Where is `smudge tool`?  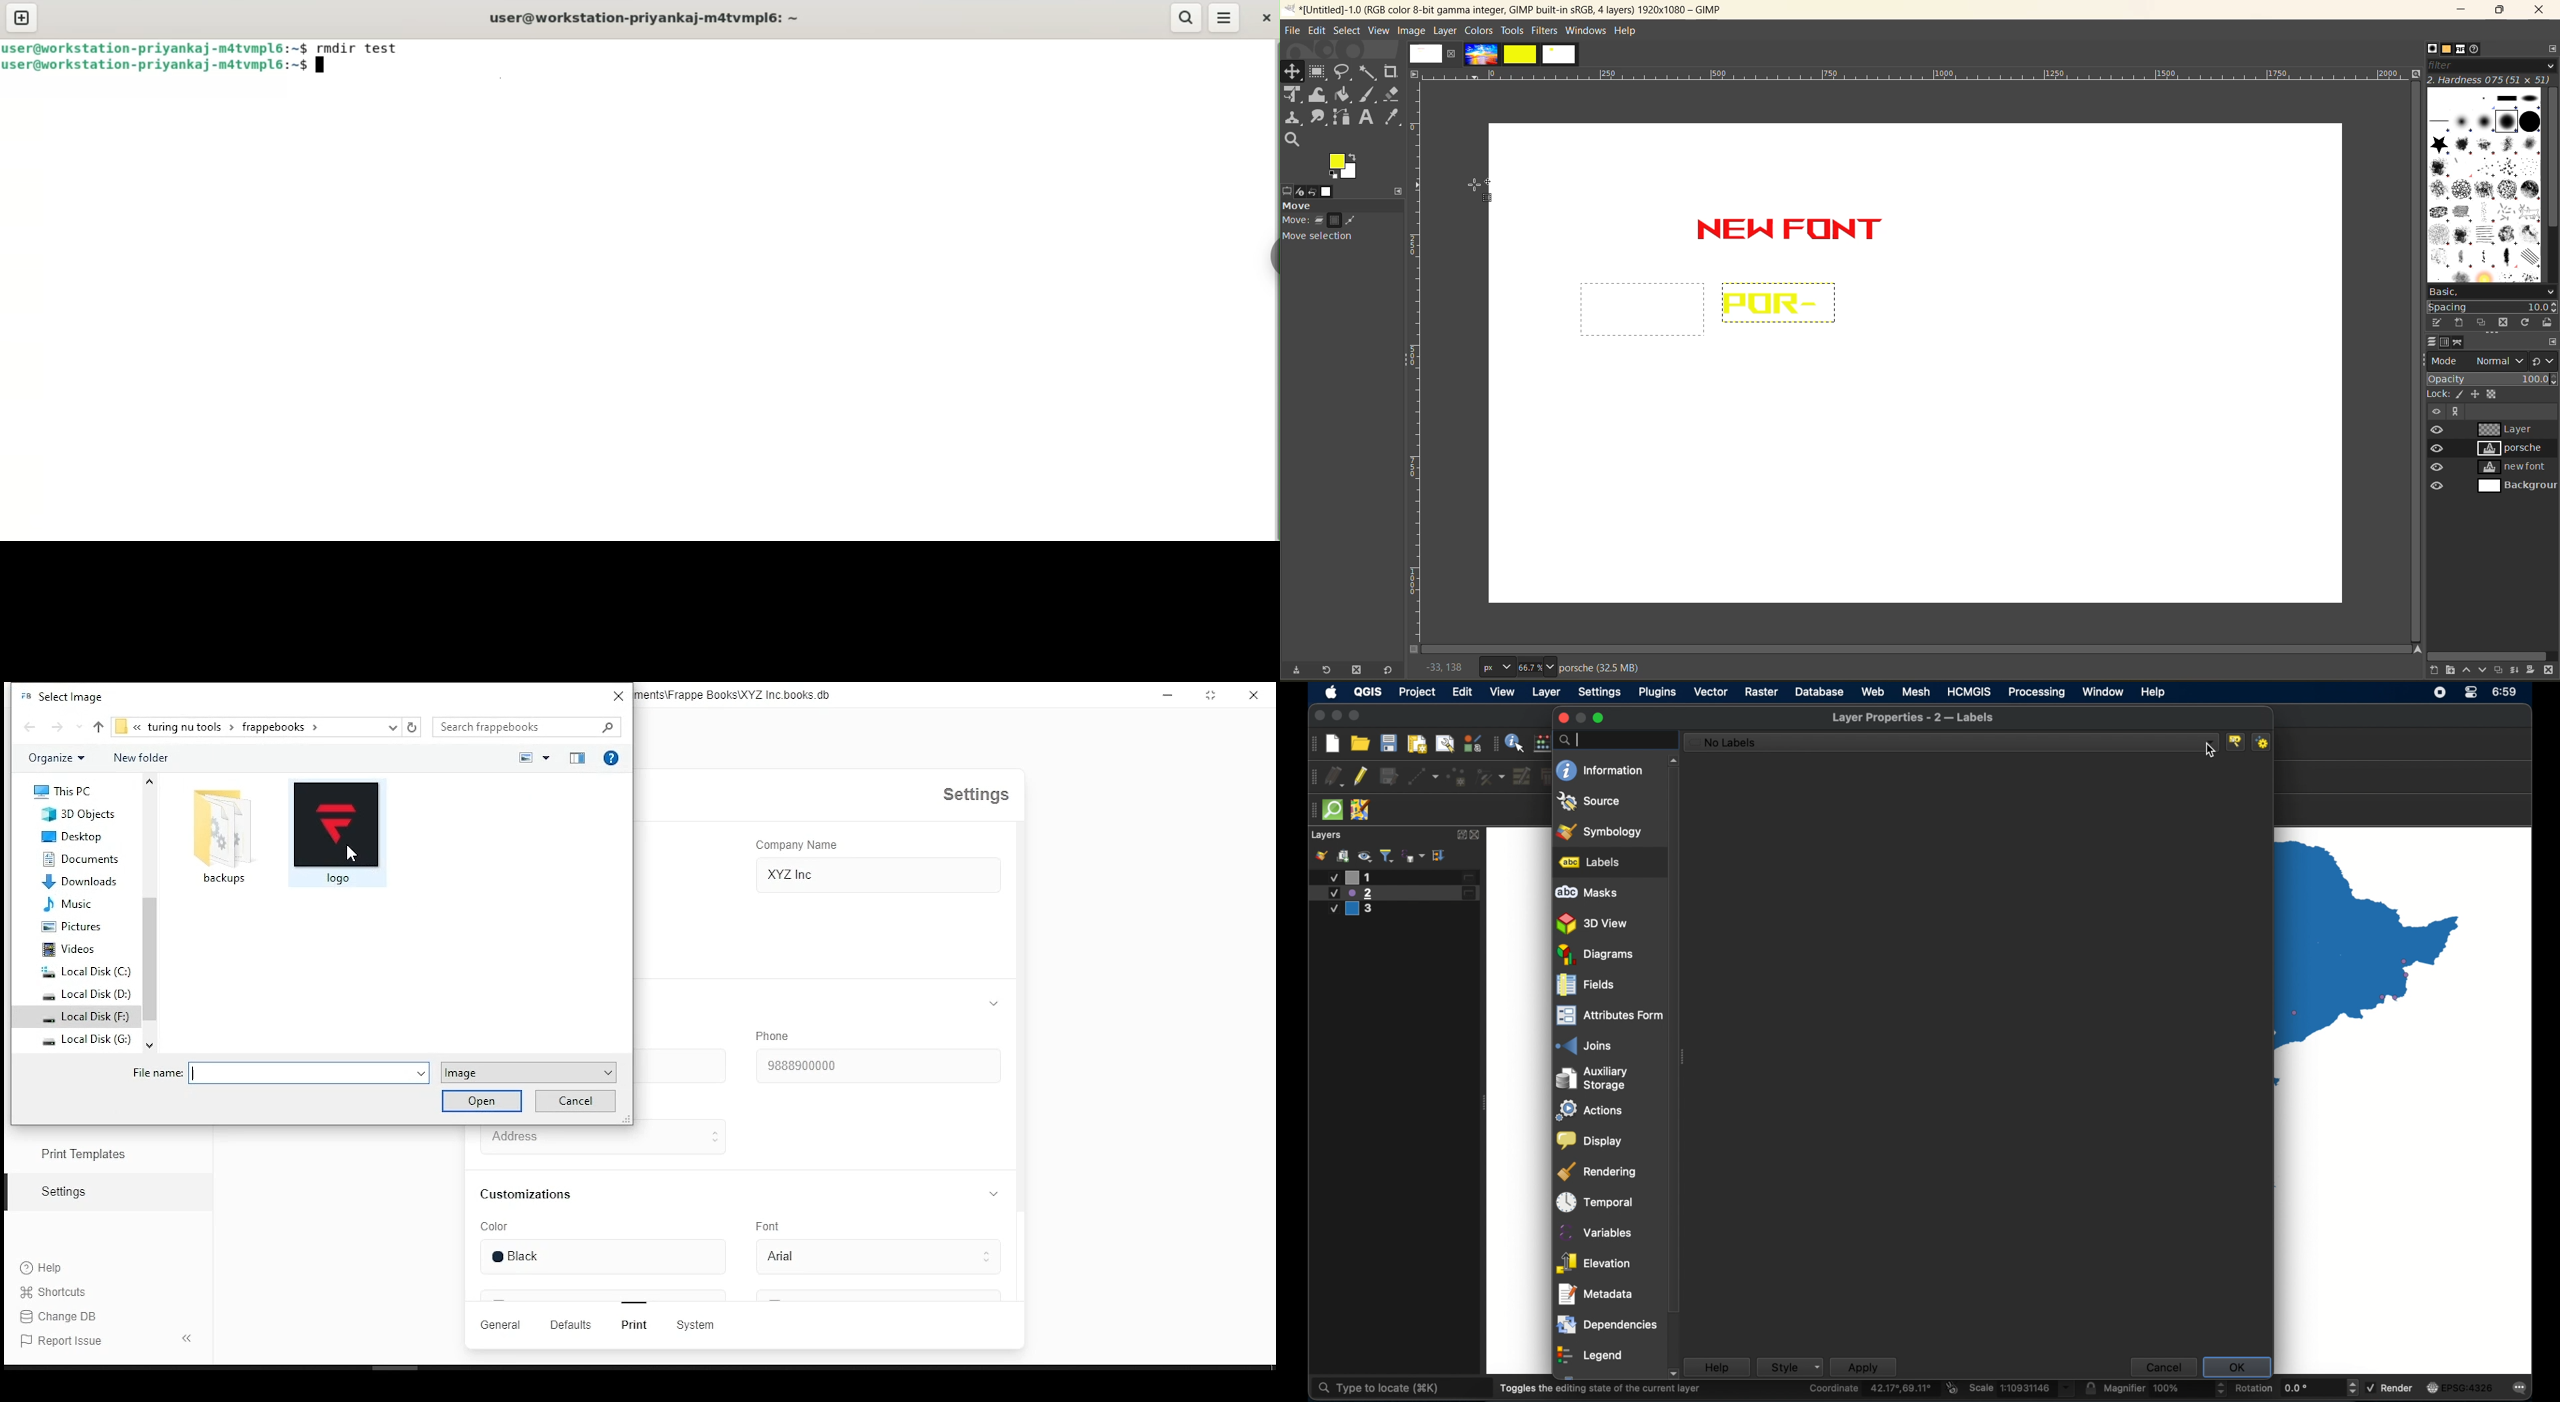 smudge tool is located at coordinates (1319, 117).